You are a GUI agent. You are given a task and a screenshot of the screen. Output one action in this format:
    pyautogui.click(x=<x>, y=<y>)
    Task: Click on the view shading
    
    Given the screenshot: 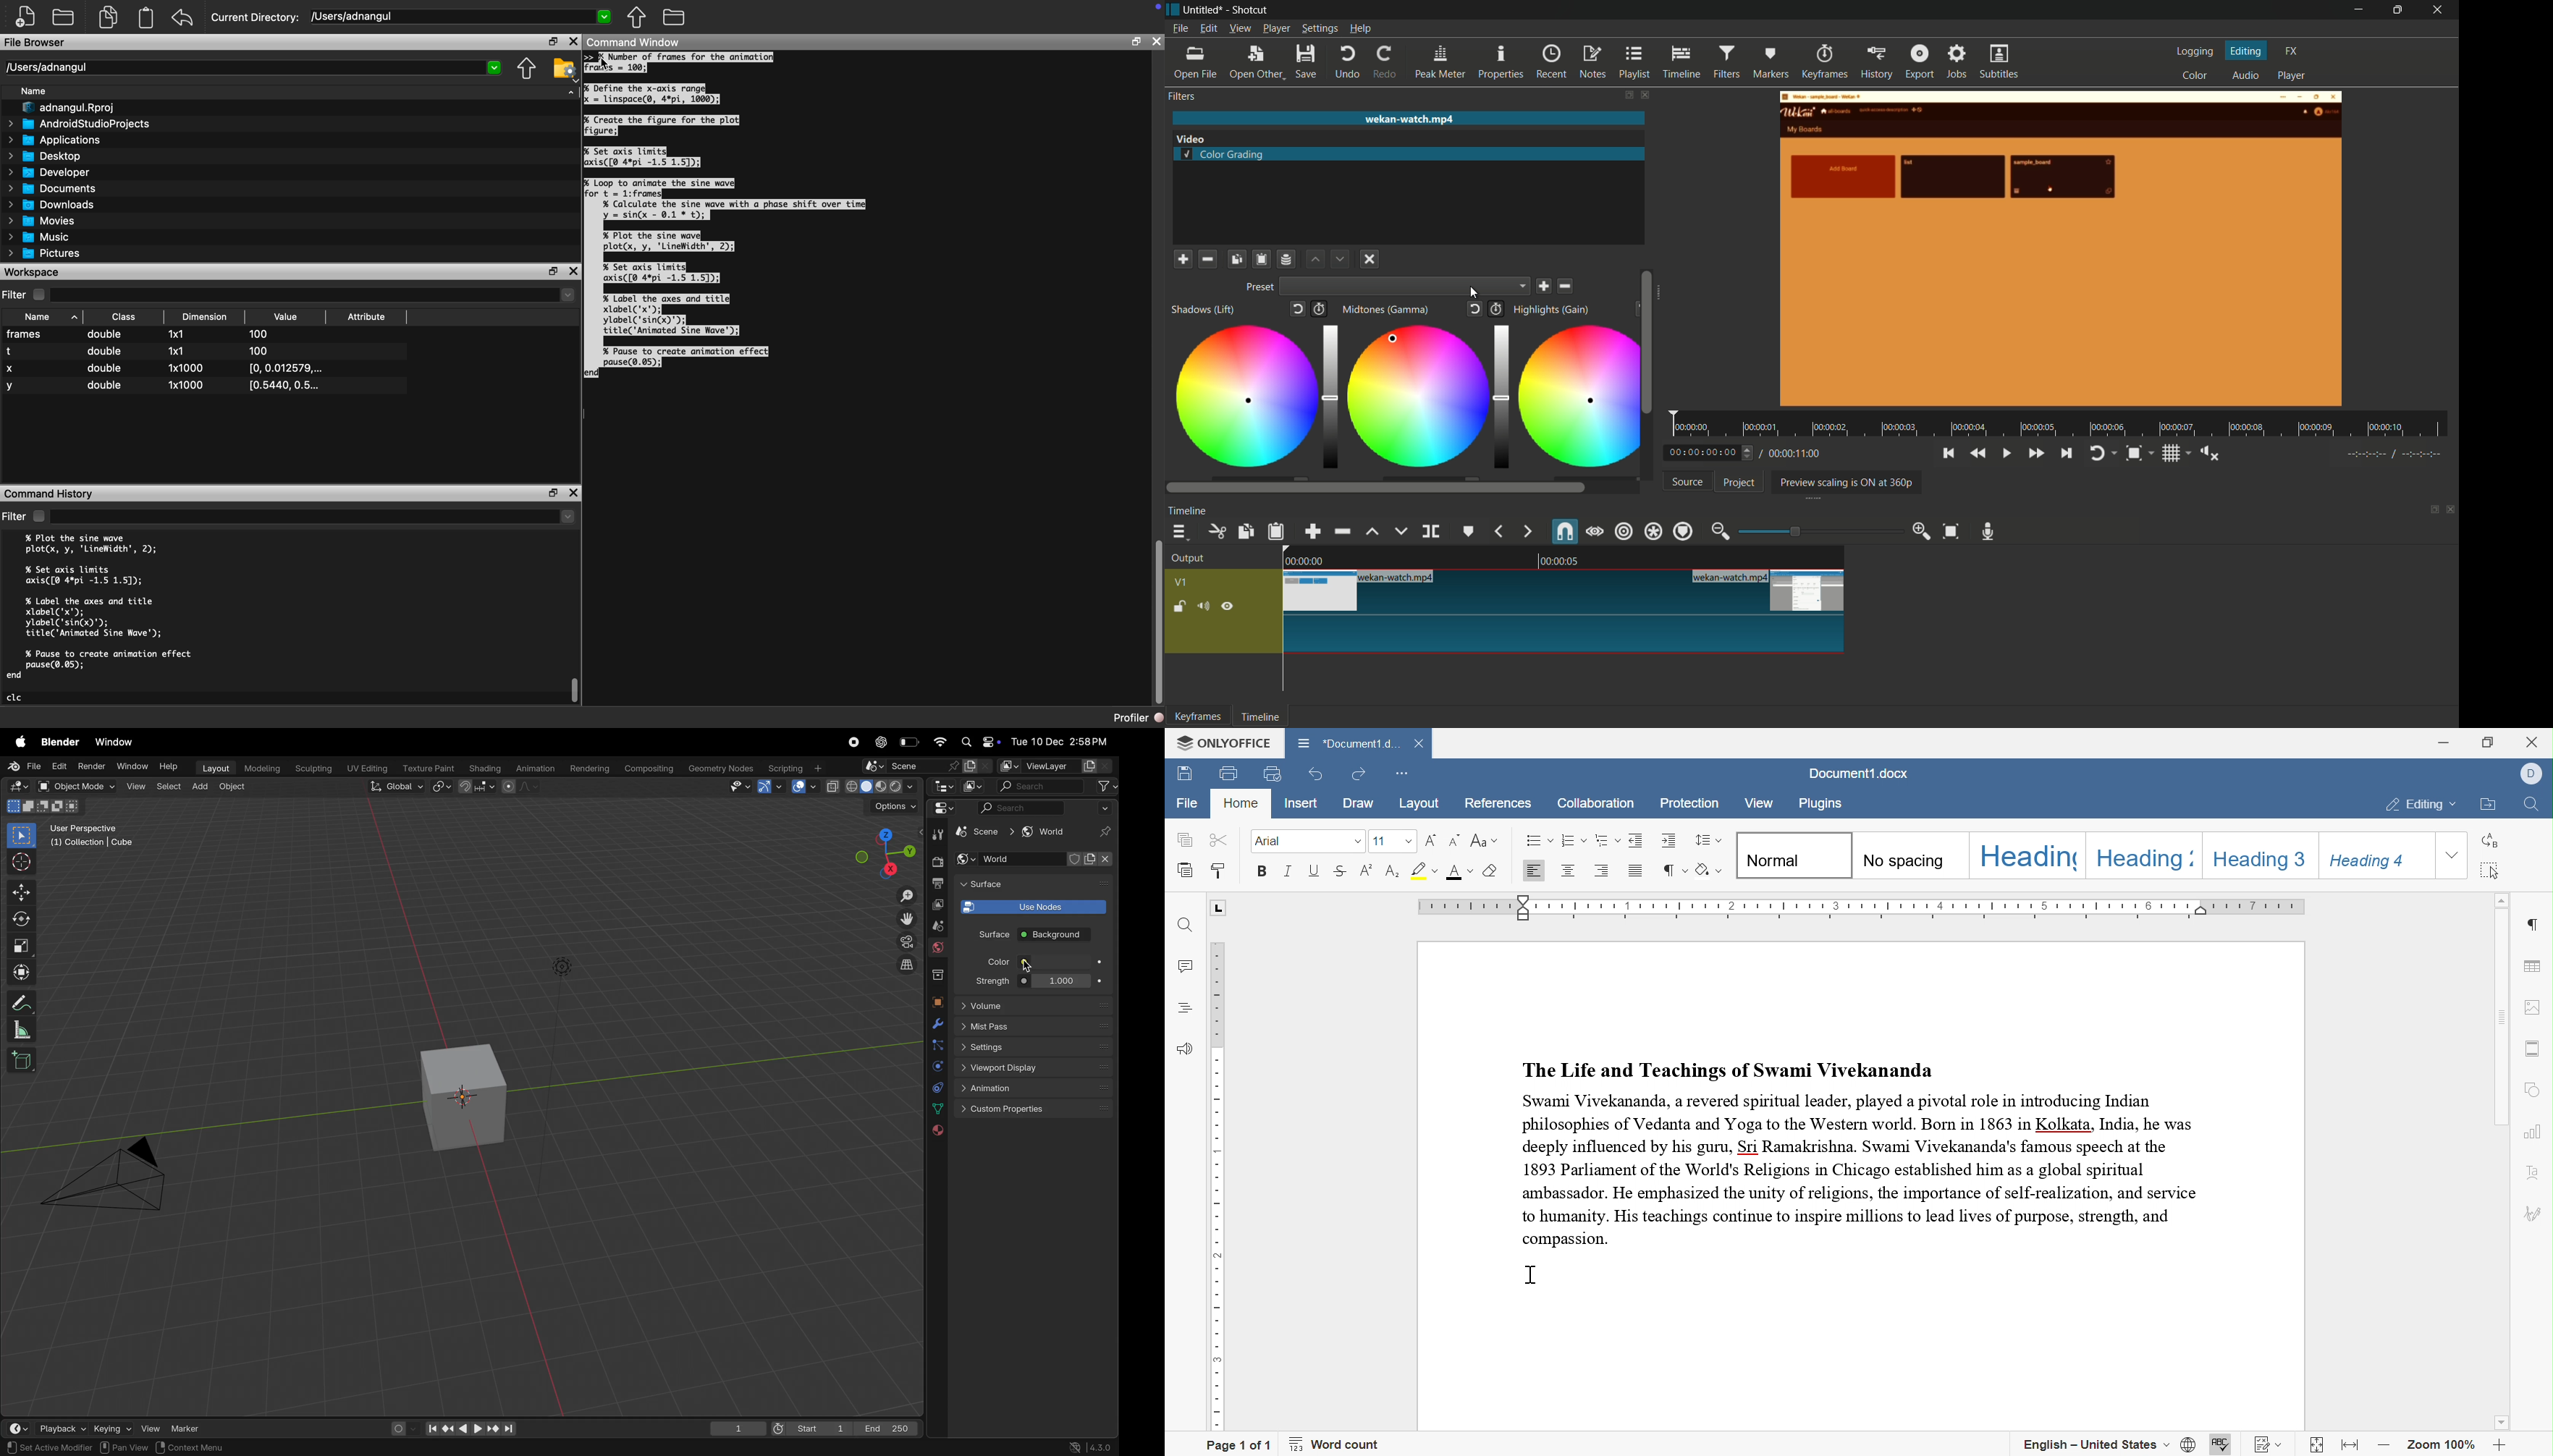 What is the action you would take?
    pyautogui.click(x=871, y=787)
    